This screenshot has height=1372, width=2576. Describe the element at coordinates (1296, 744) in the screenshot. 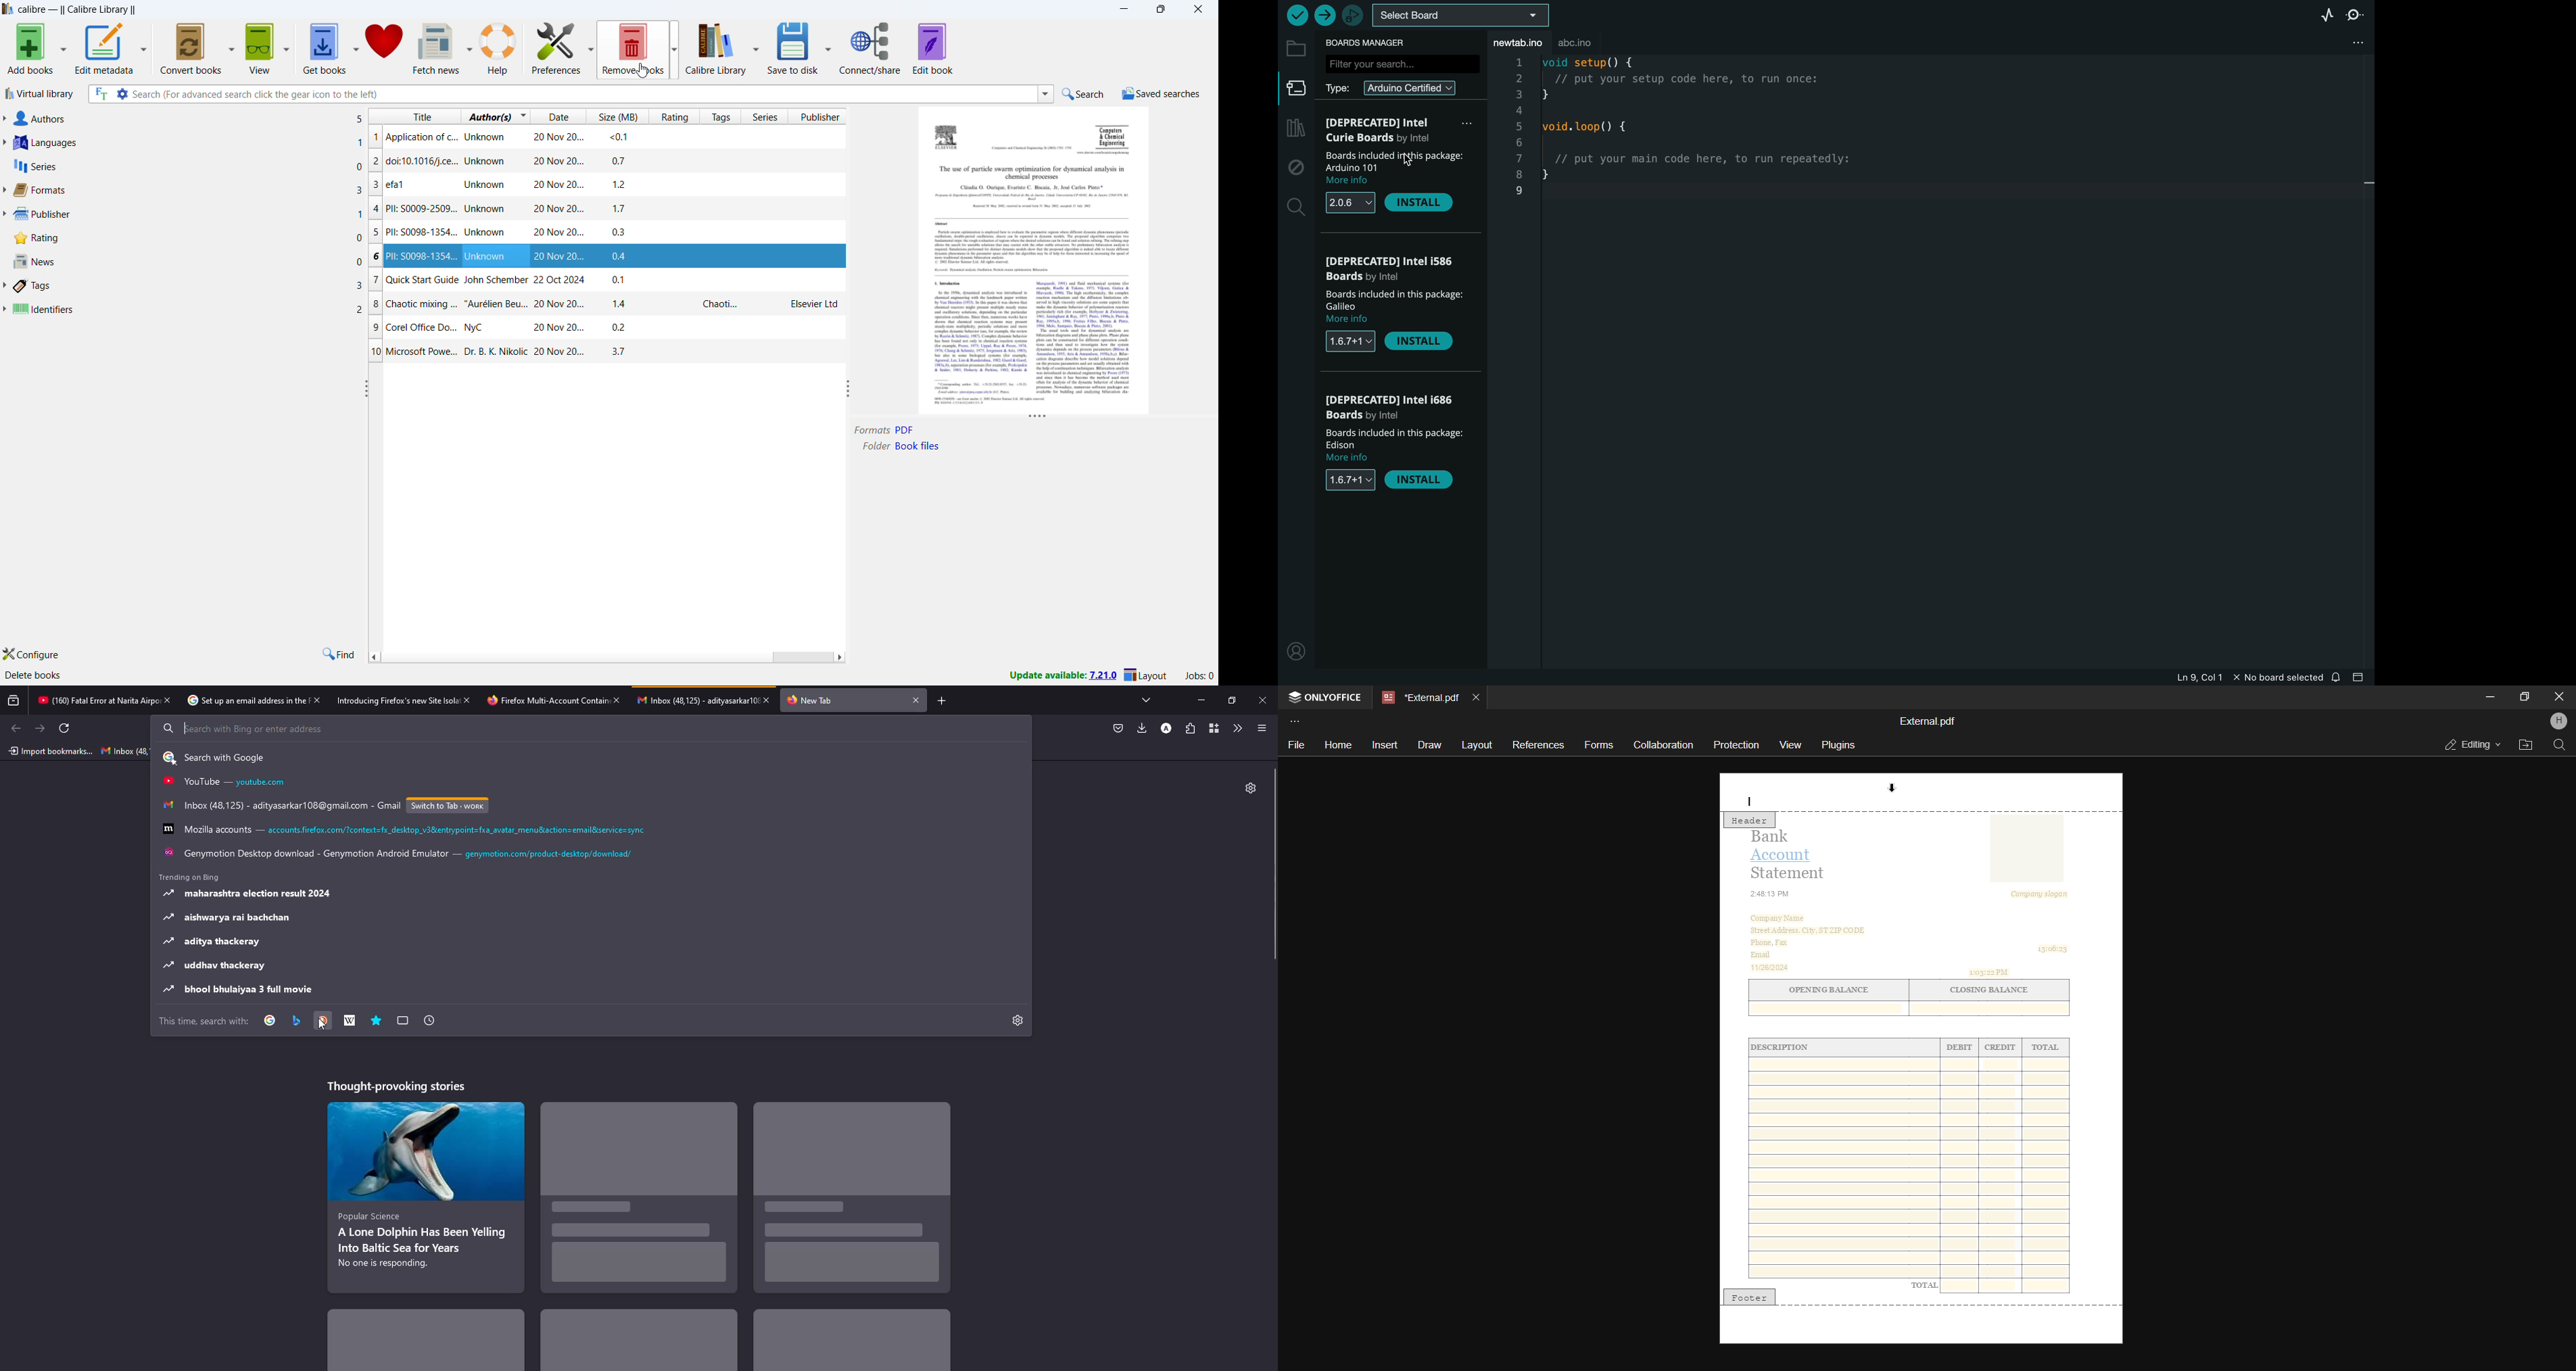

I see `file` at that location.